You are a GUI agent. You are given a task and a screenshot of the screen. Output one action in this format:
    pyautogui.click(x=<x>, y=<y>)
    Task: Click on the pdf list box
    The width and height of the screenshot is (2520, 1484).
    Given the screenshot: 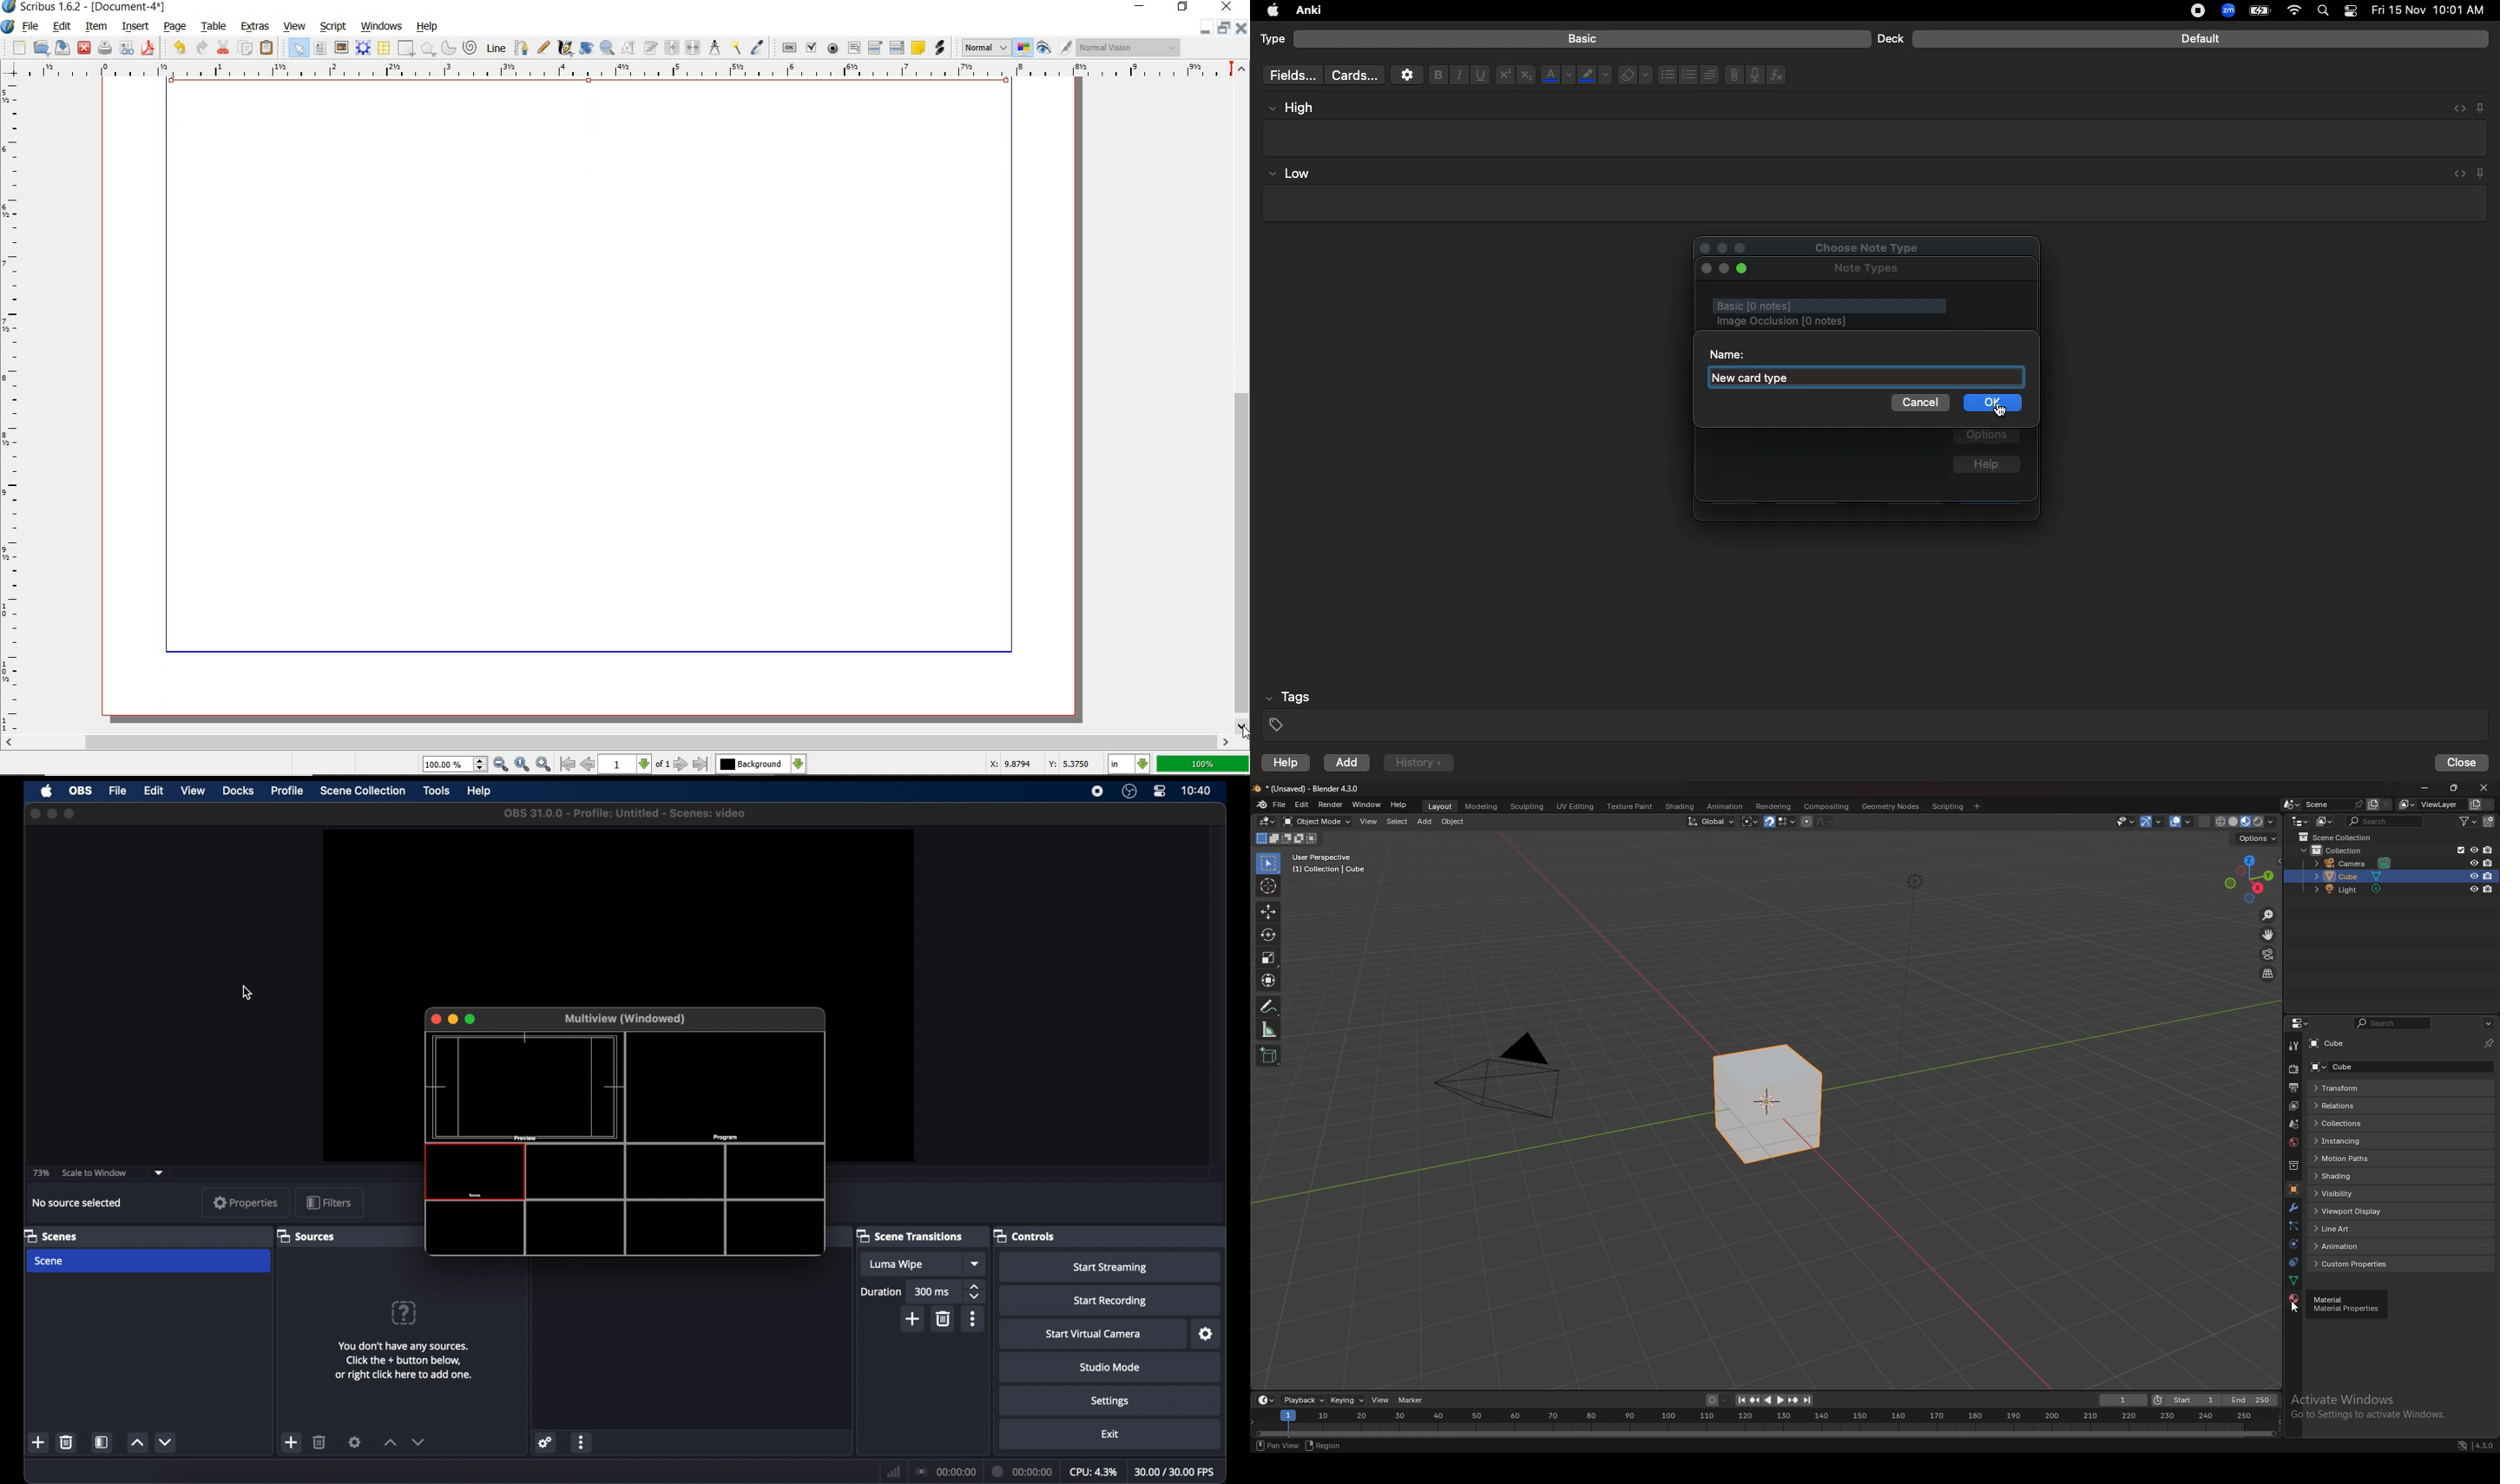 What is the action you would take?
    pyautogui.click(x=897, y=47)
    